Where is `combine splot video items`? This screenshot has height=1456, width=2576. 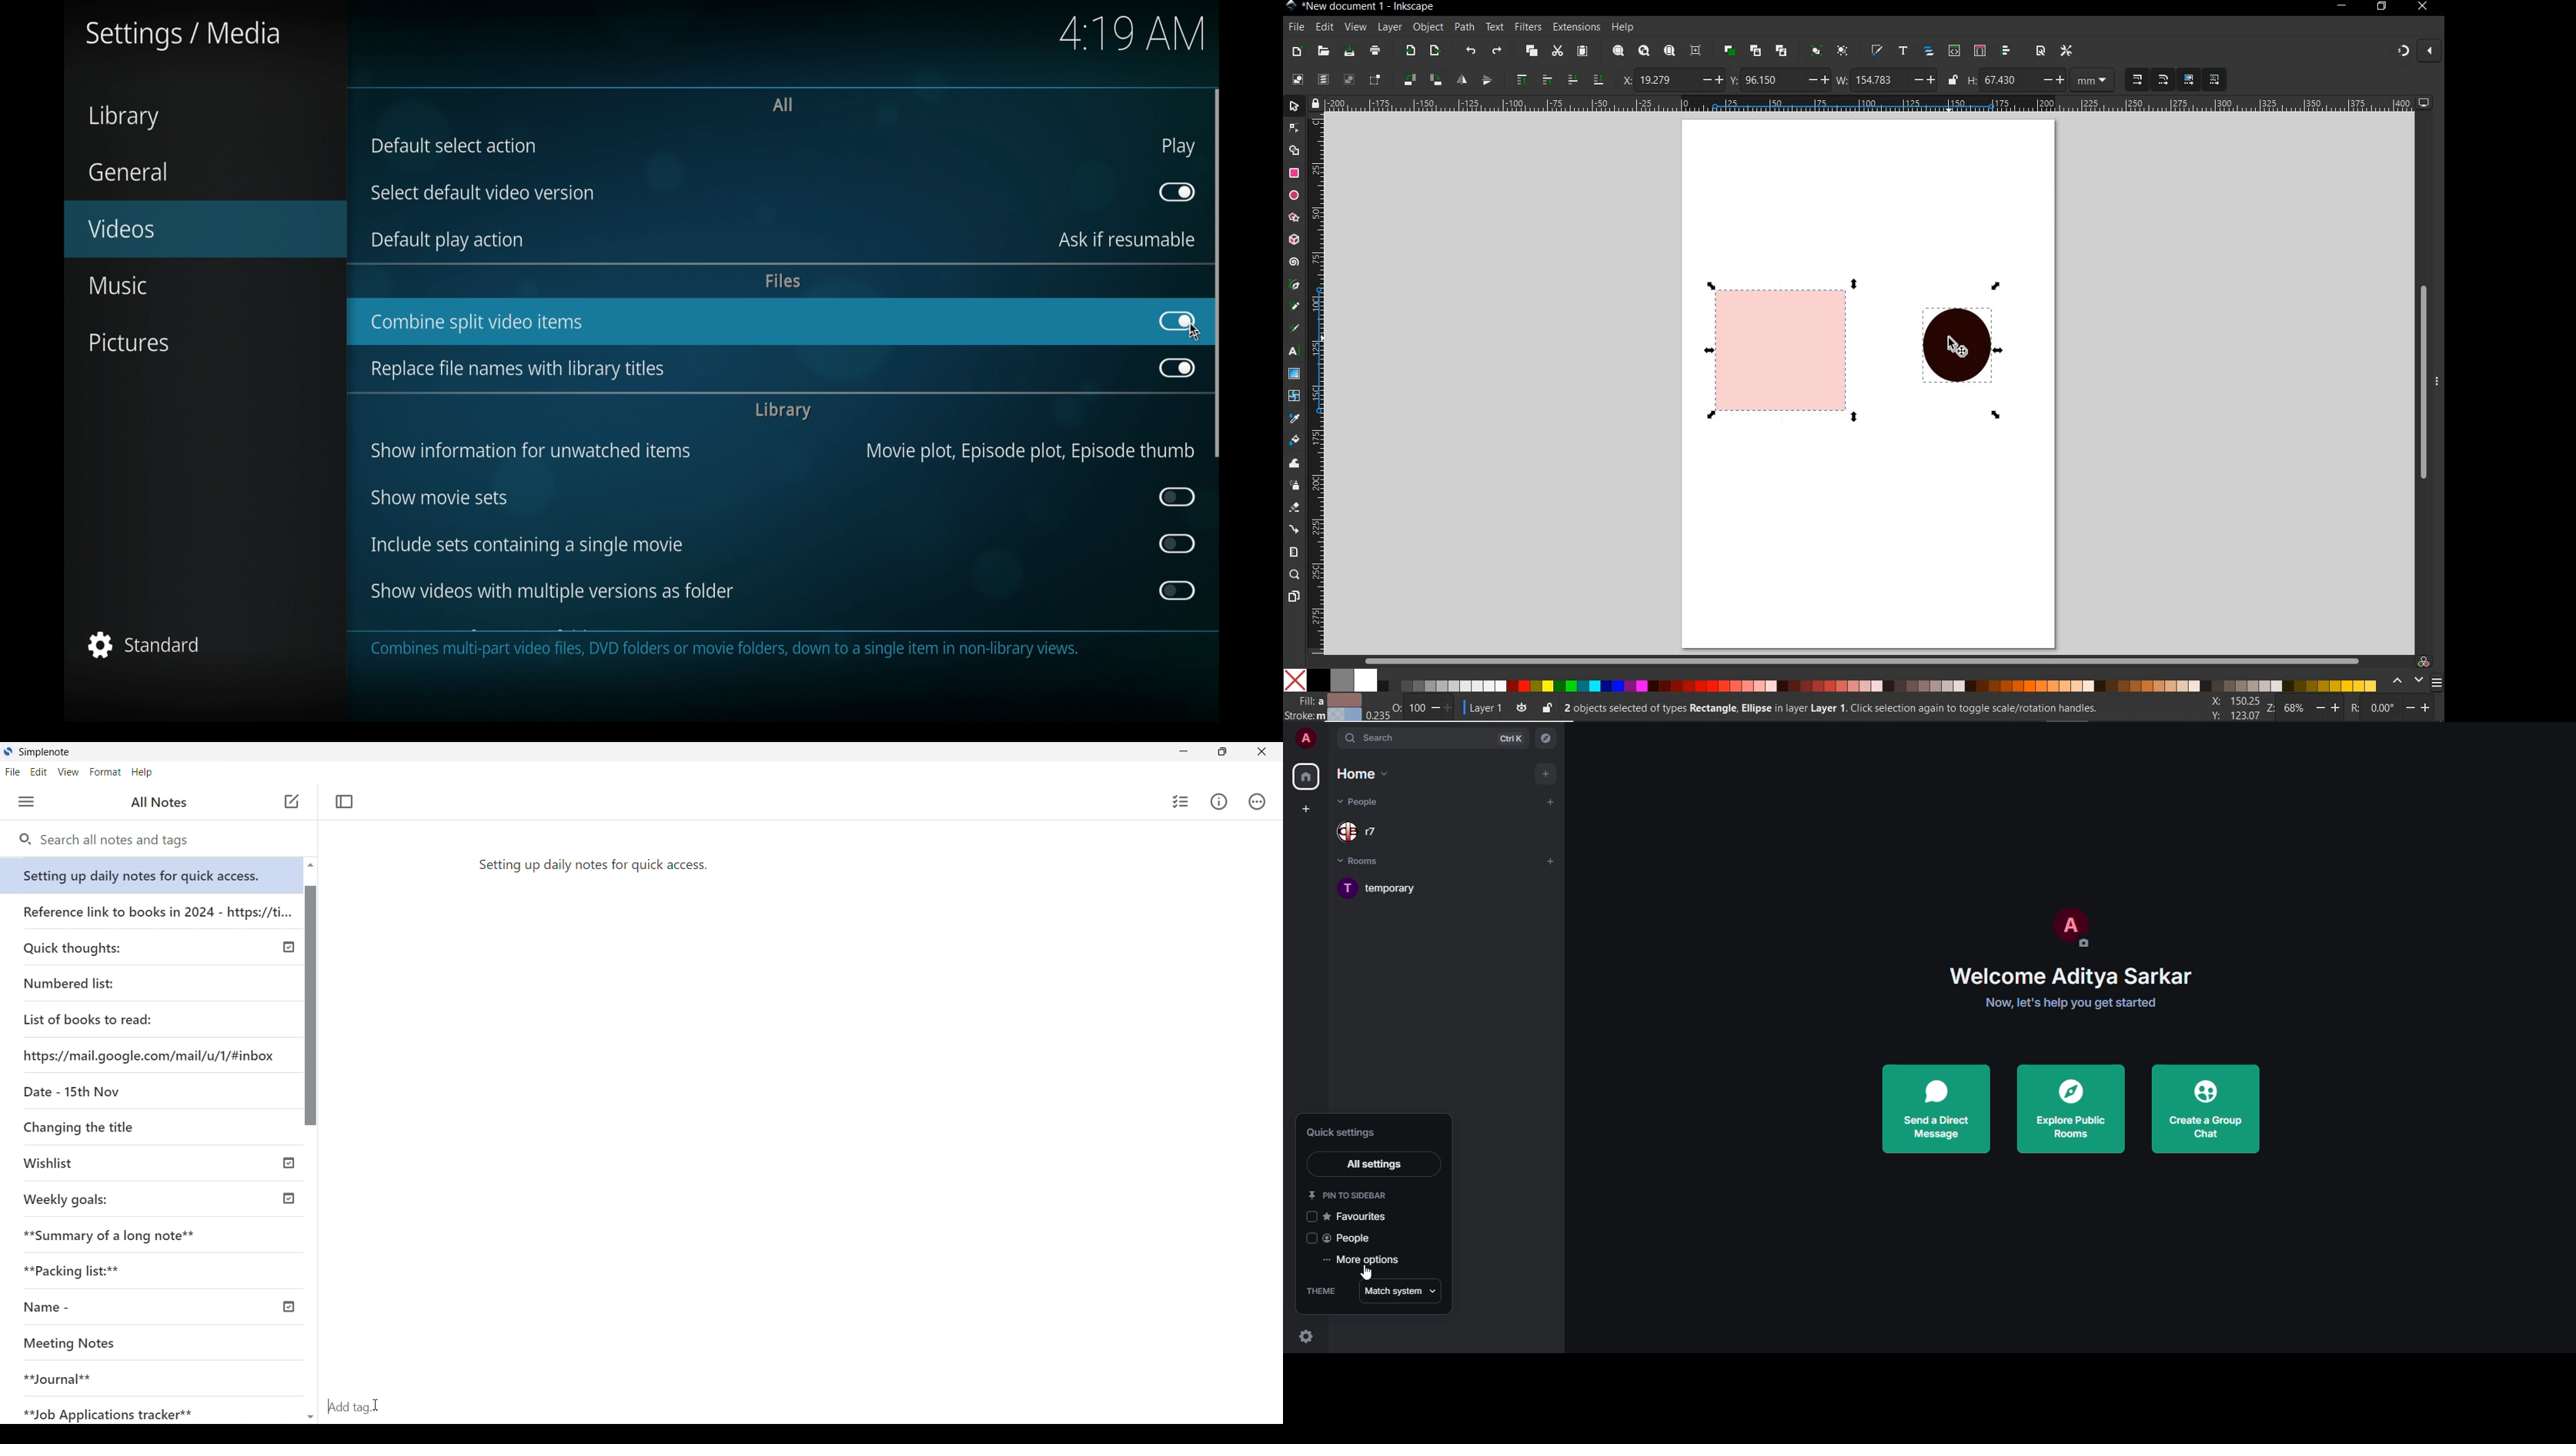 combine splot video items is located at coordinates (477, 322).